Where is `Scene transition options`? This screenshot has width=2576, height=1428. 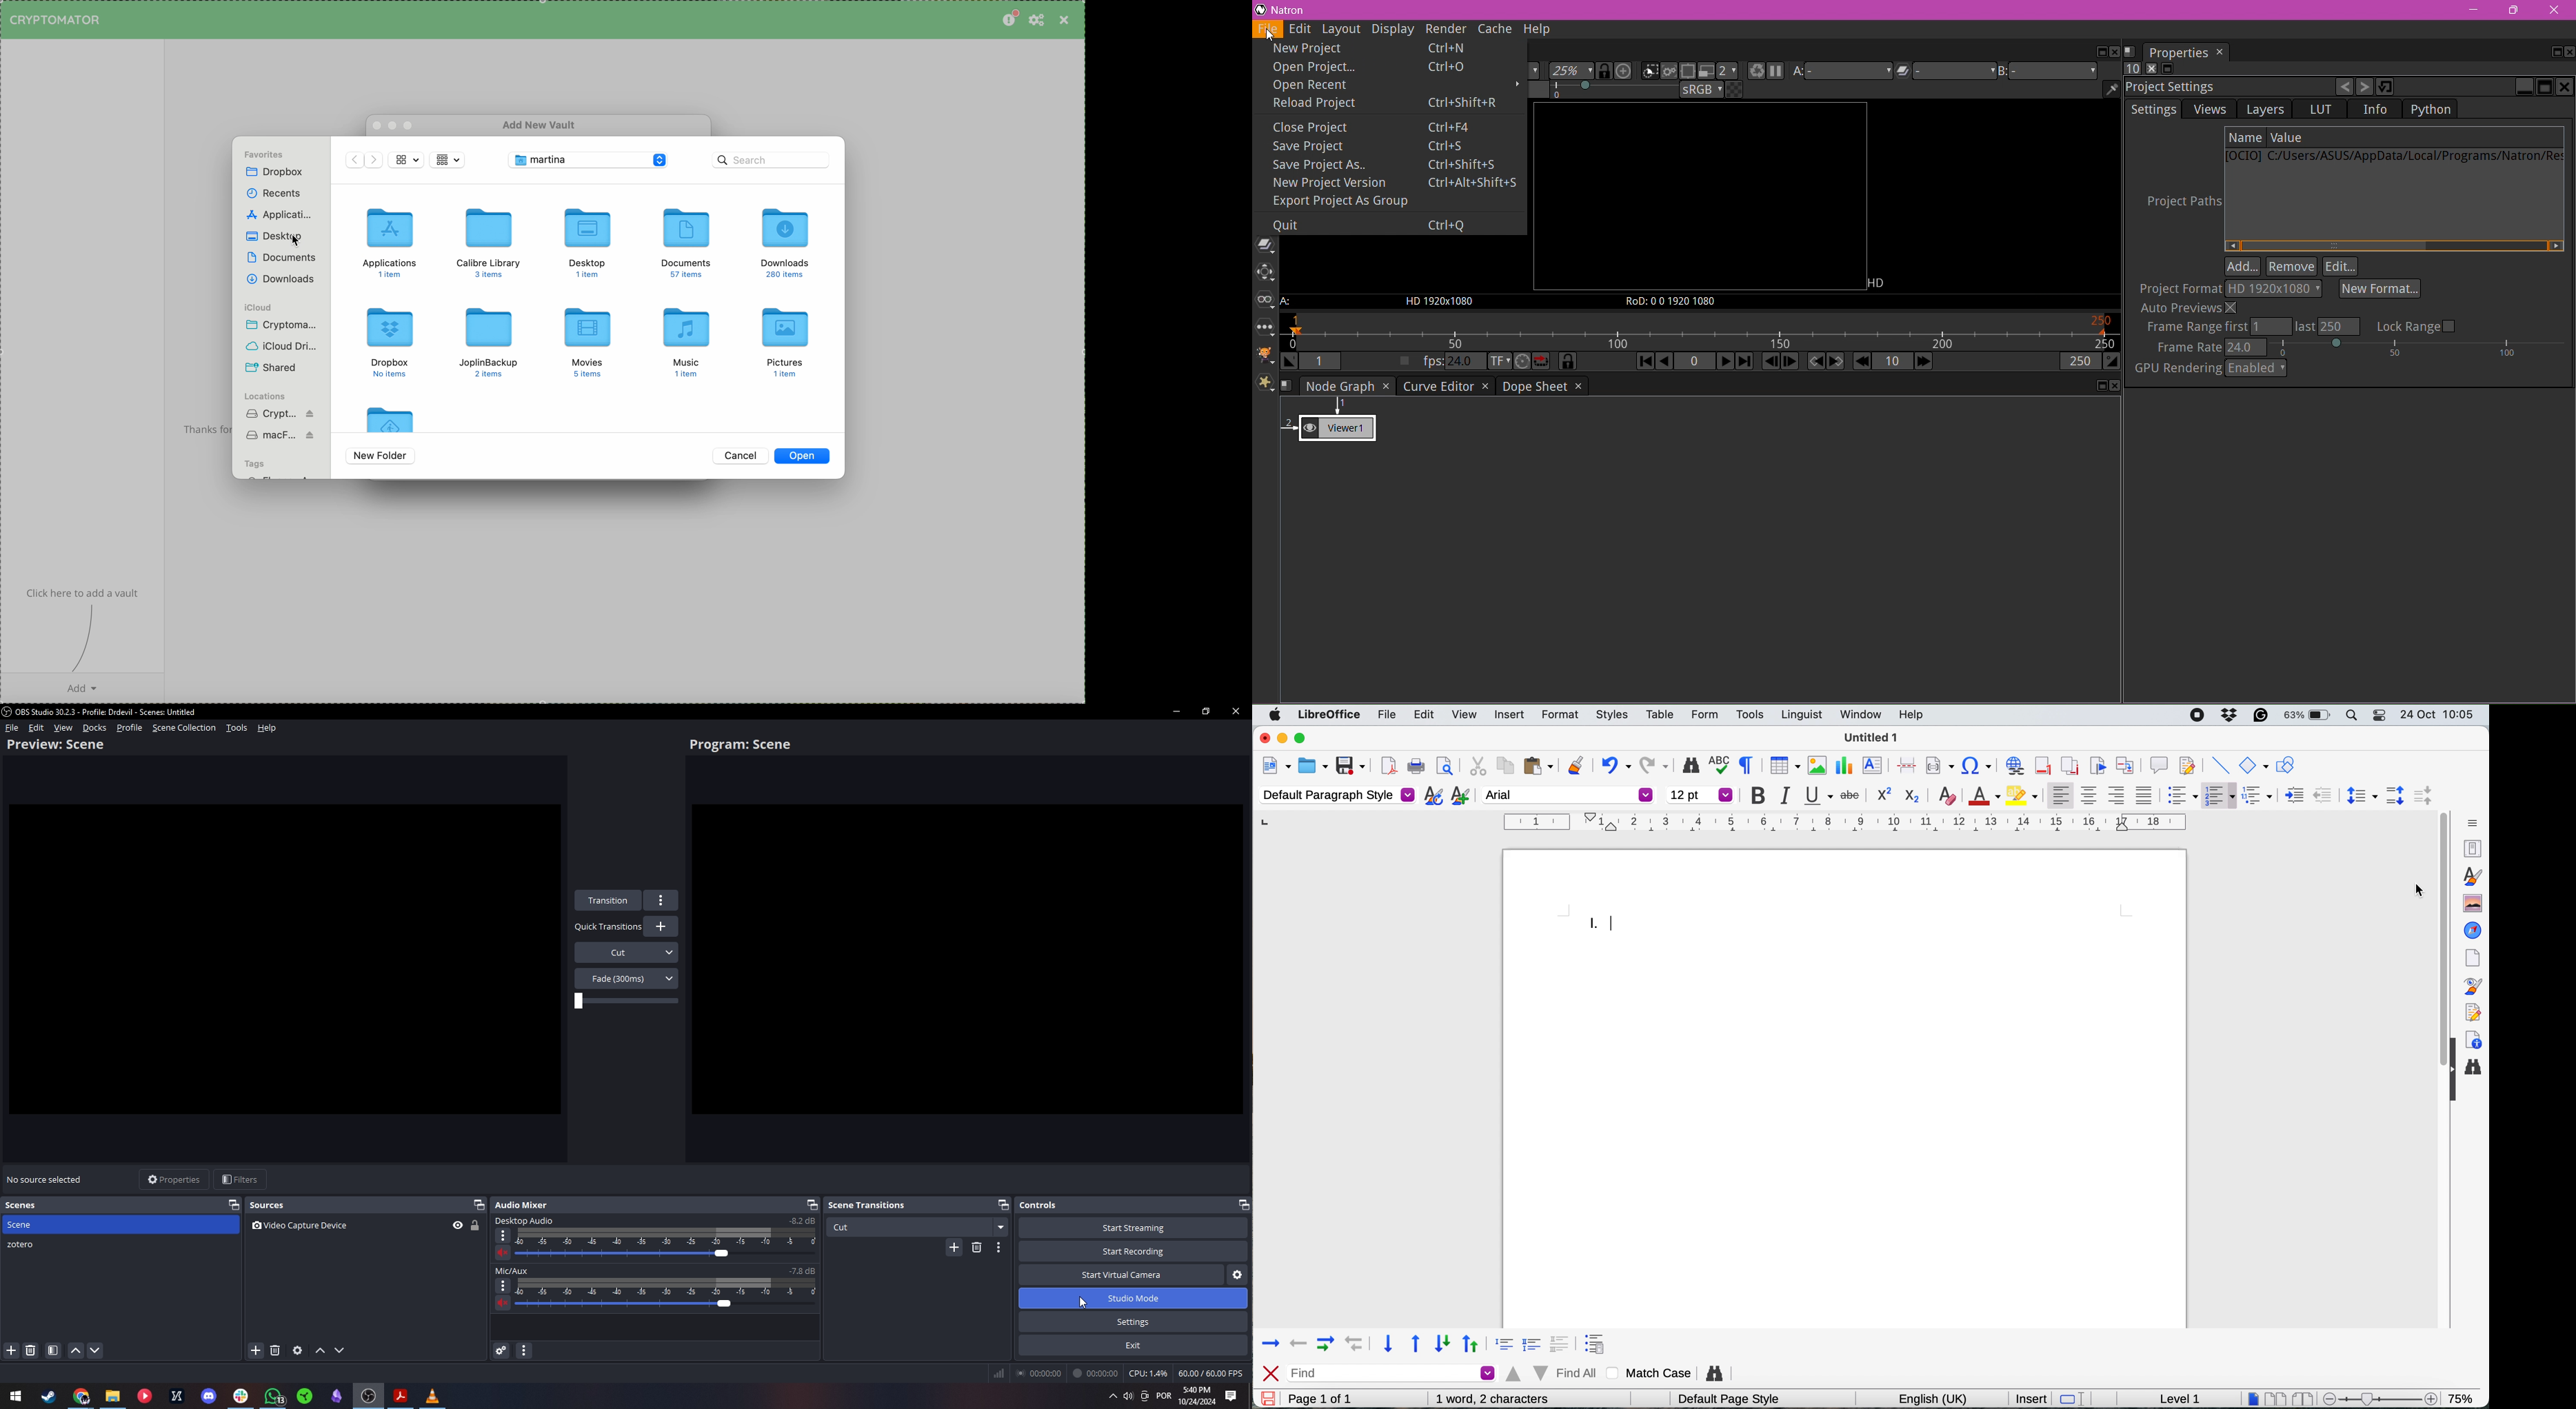 Scene transition options is located at coordinates (1001, 1228).